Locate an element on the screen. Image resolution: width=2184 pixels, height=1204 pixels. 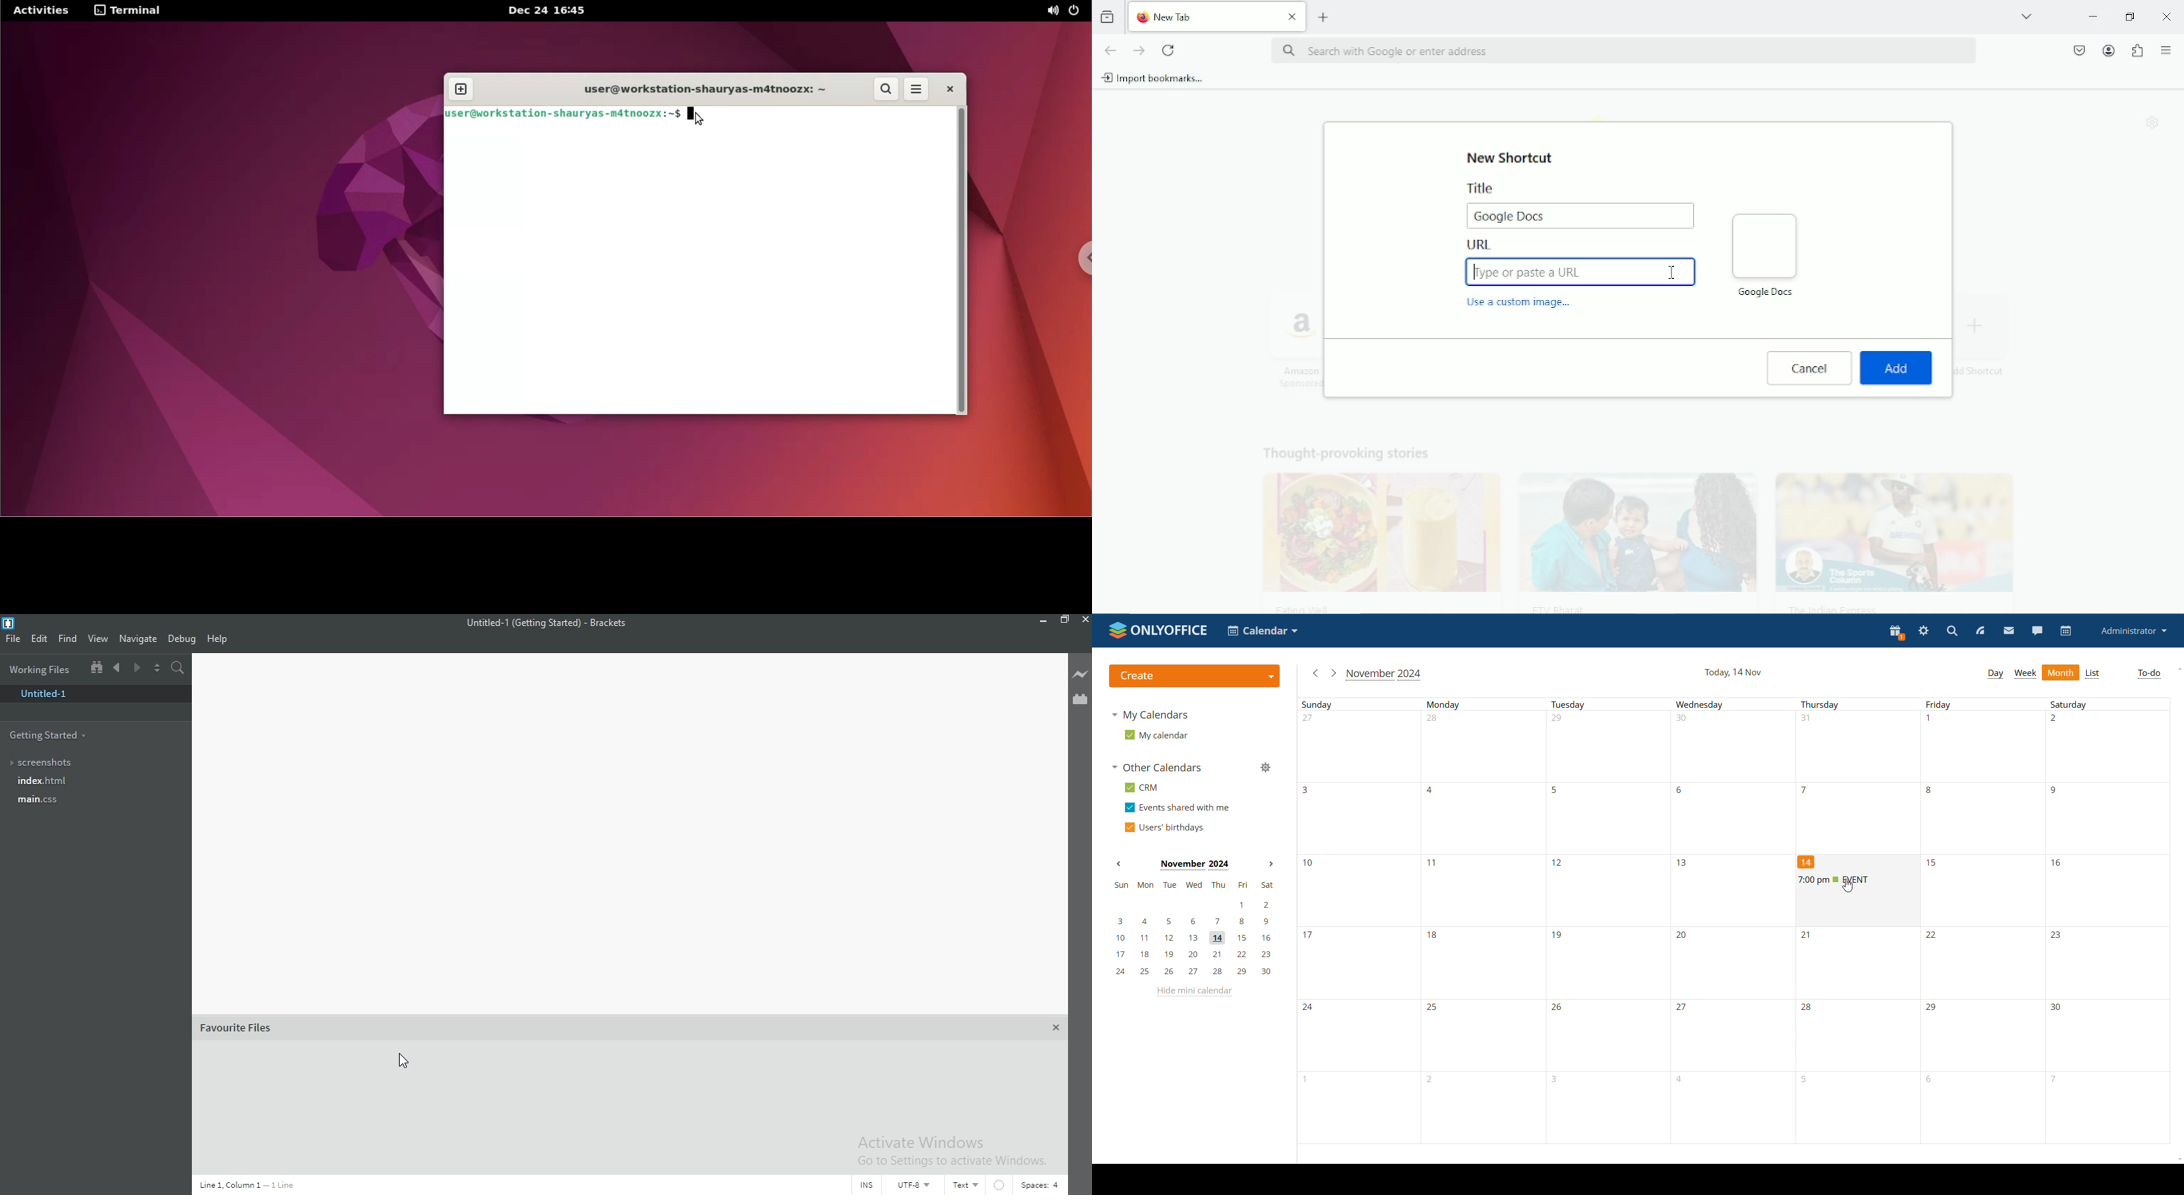
Close is located at coordinates (1085, 620).